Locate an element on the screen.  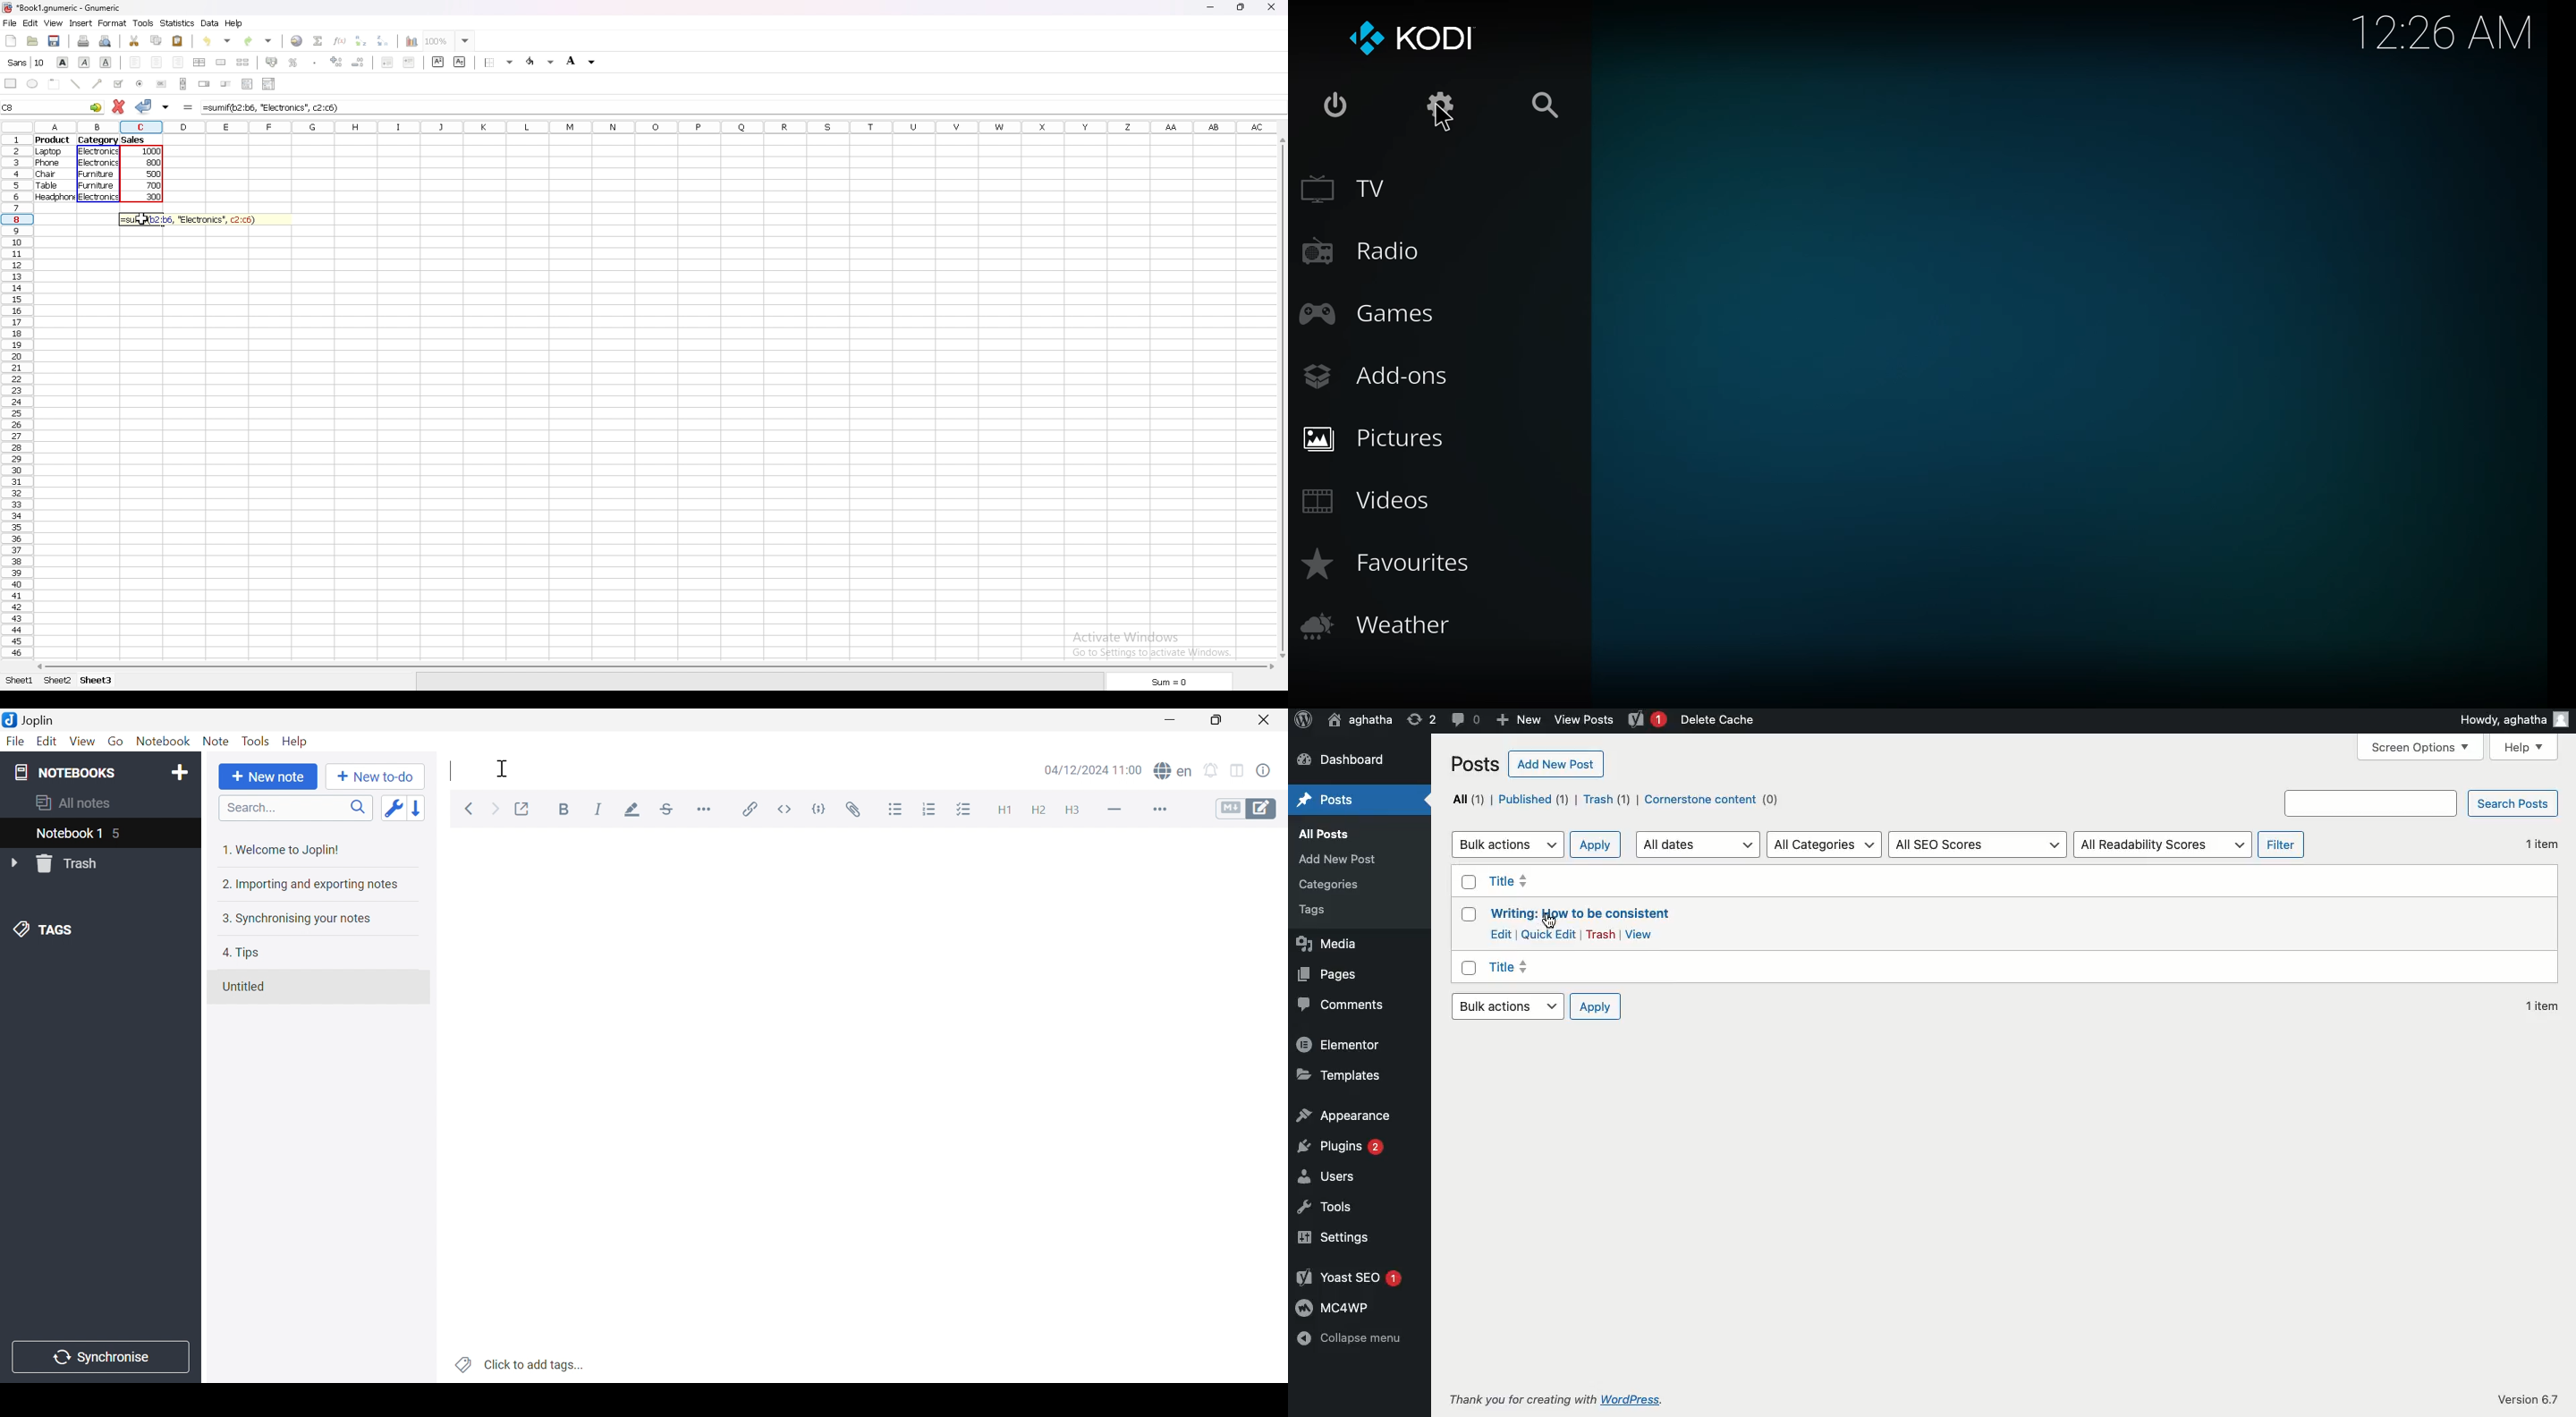
Spell check is located at coordinates (1174, 772).